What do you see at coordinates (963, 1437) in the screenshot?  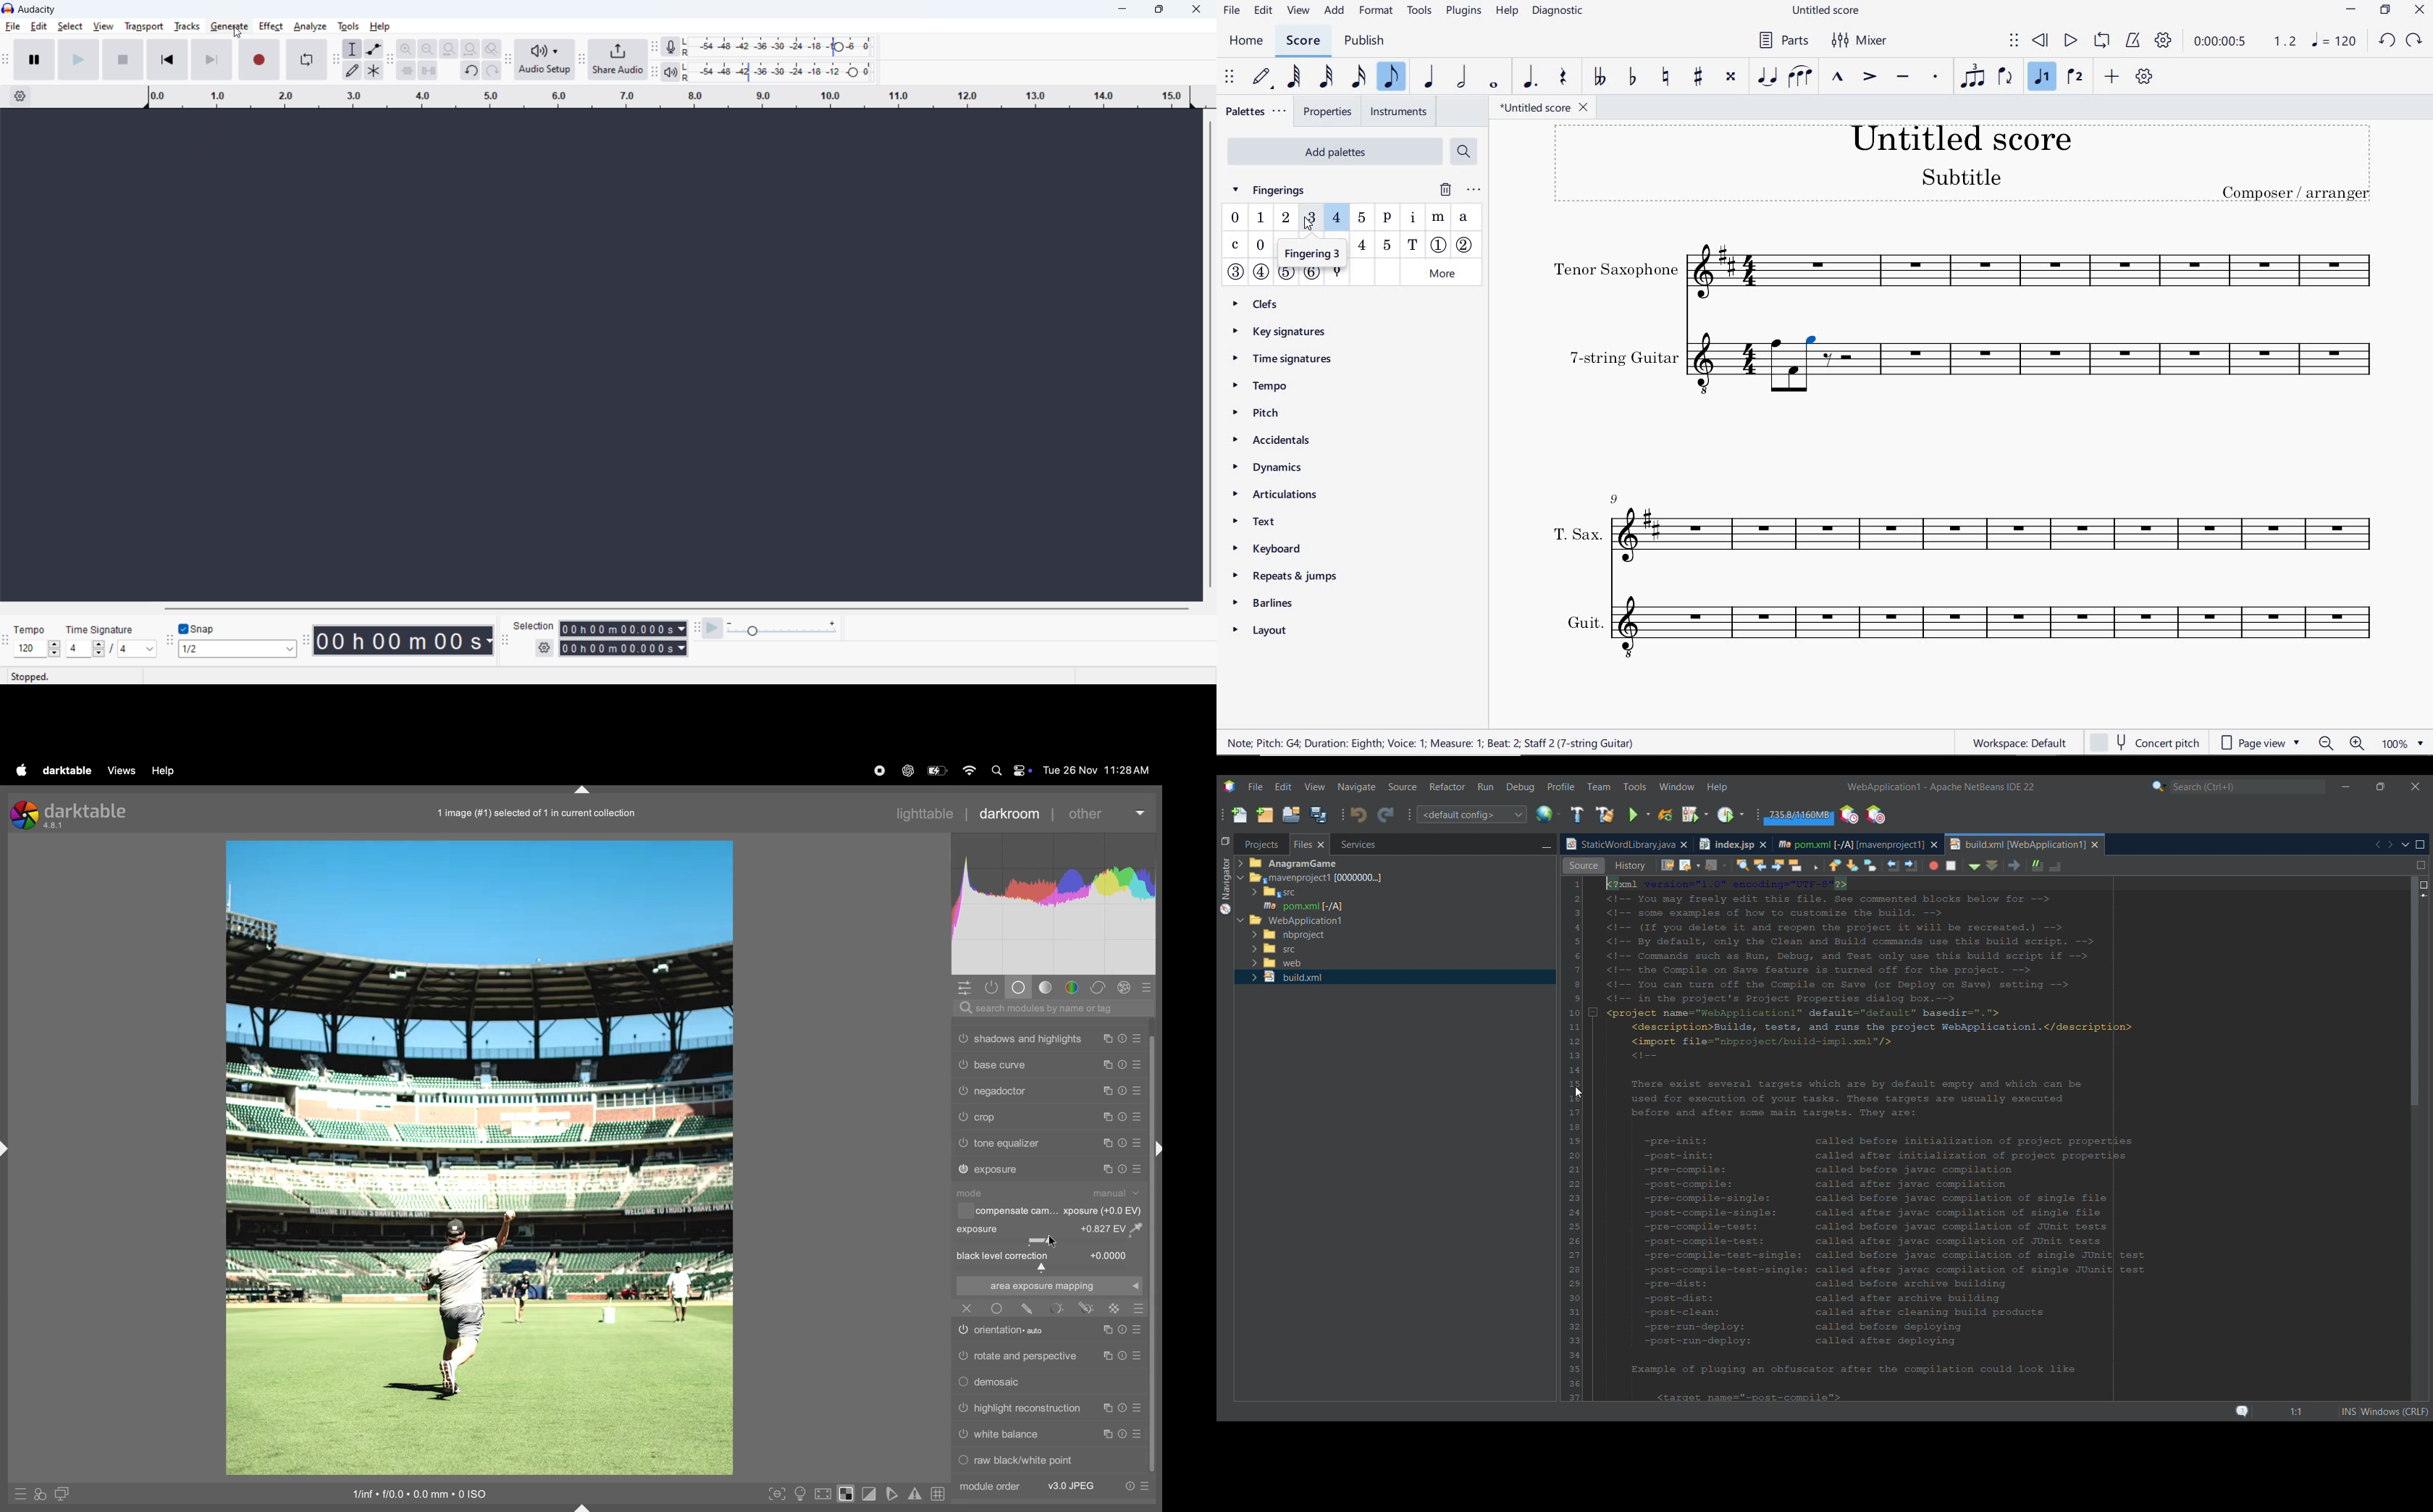 I see `Switch on or off` at bounding box center [963, 1437].